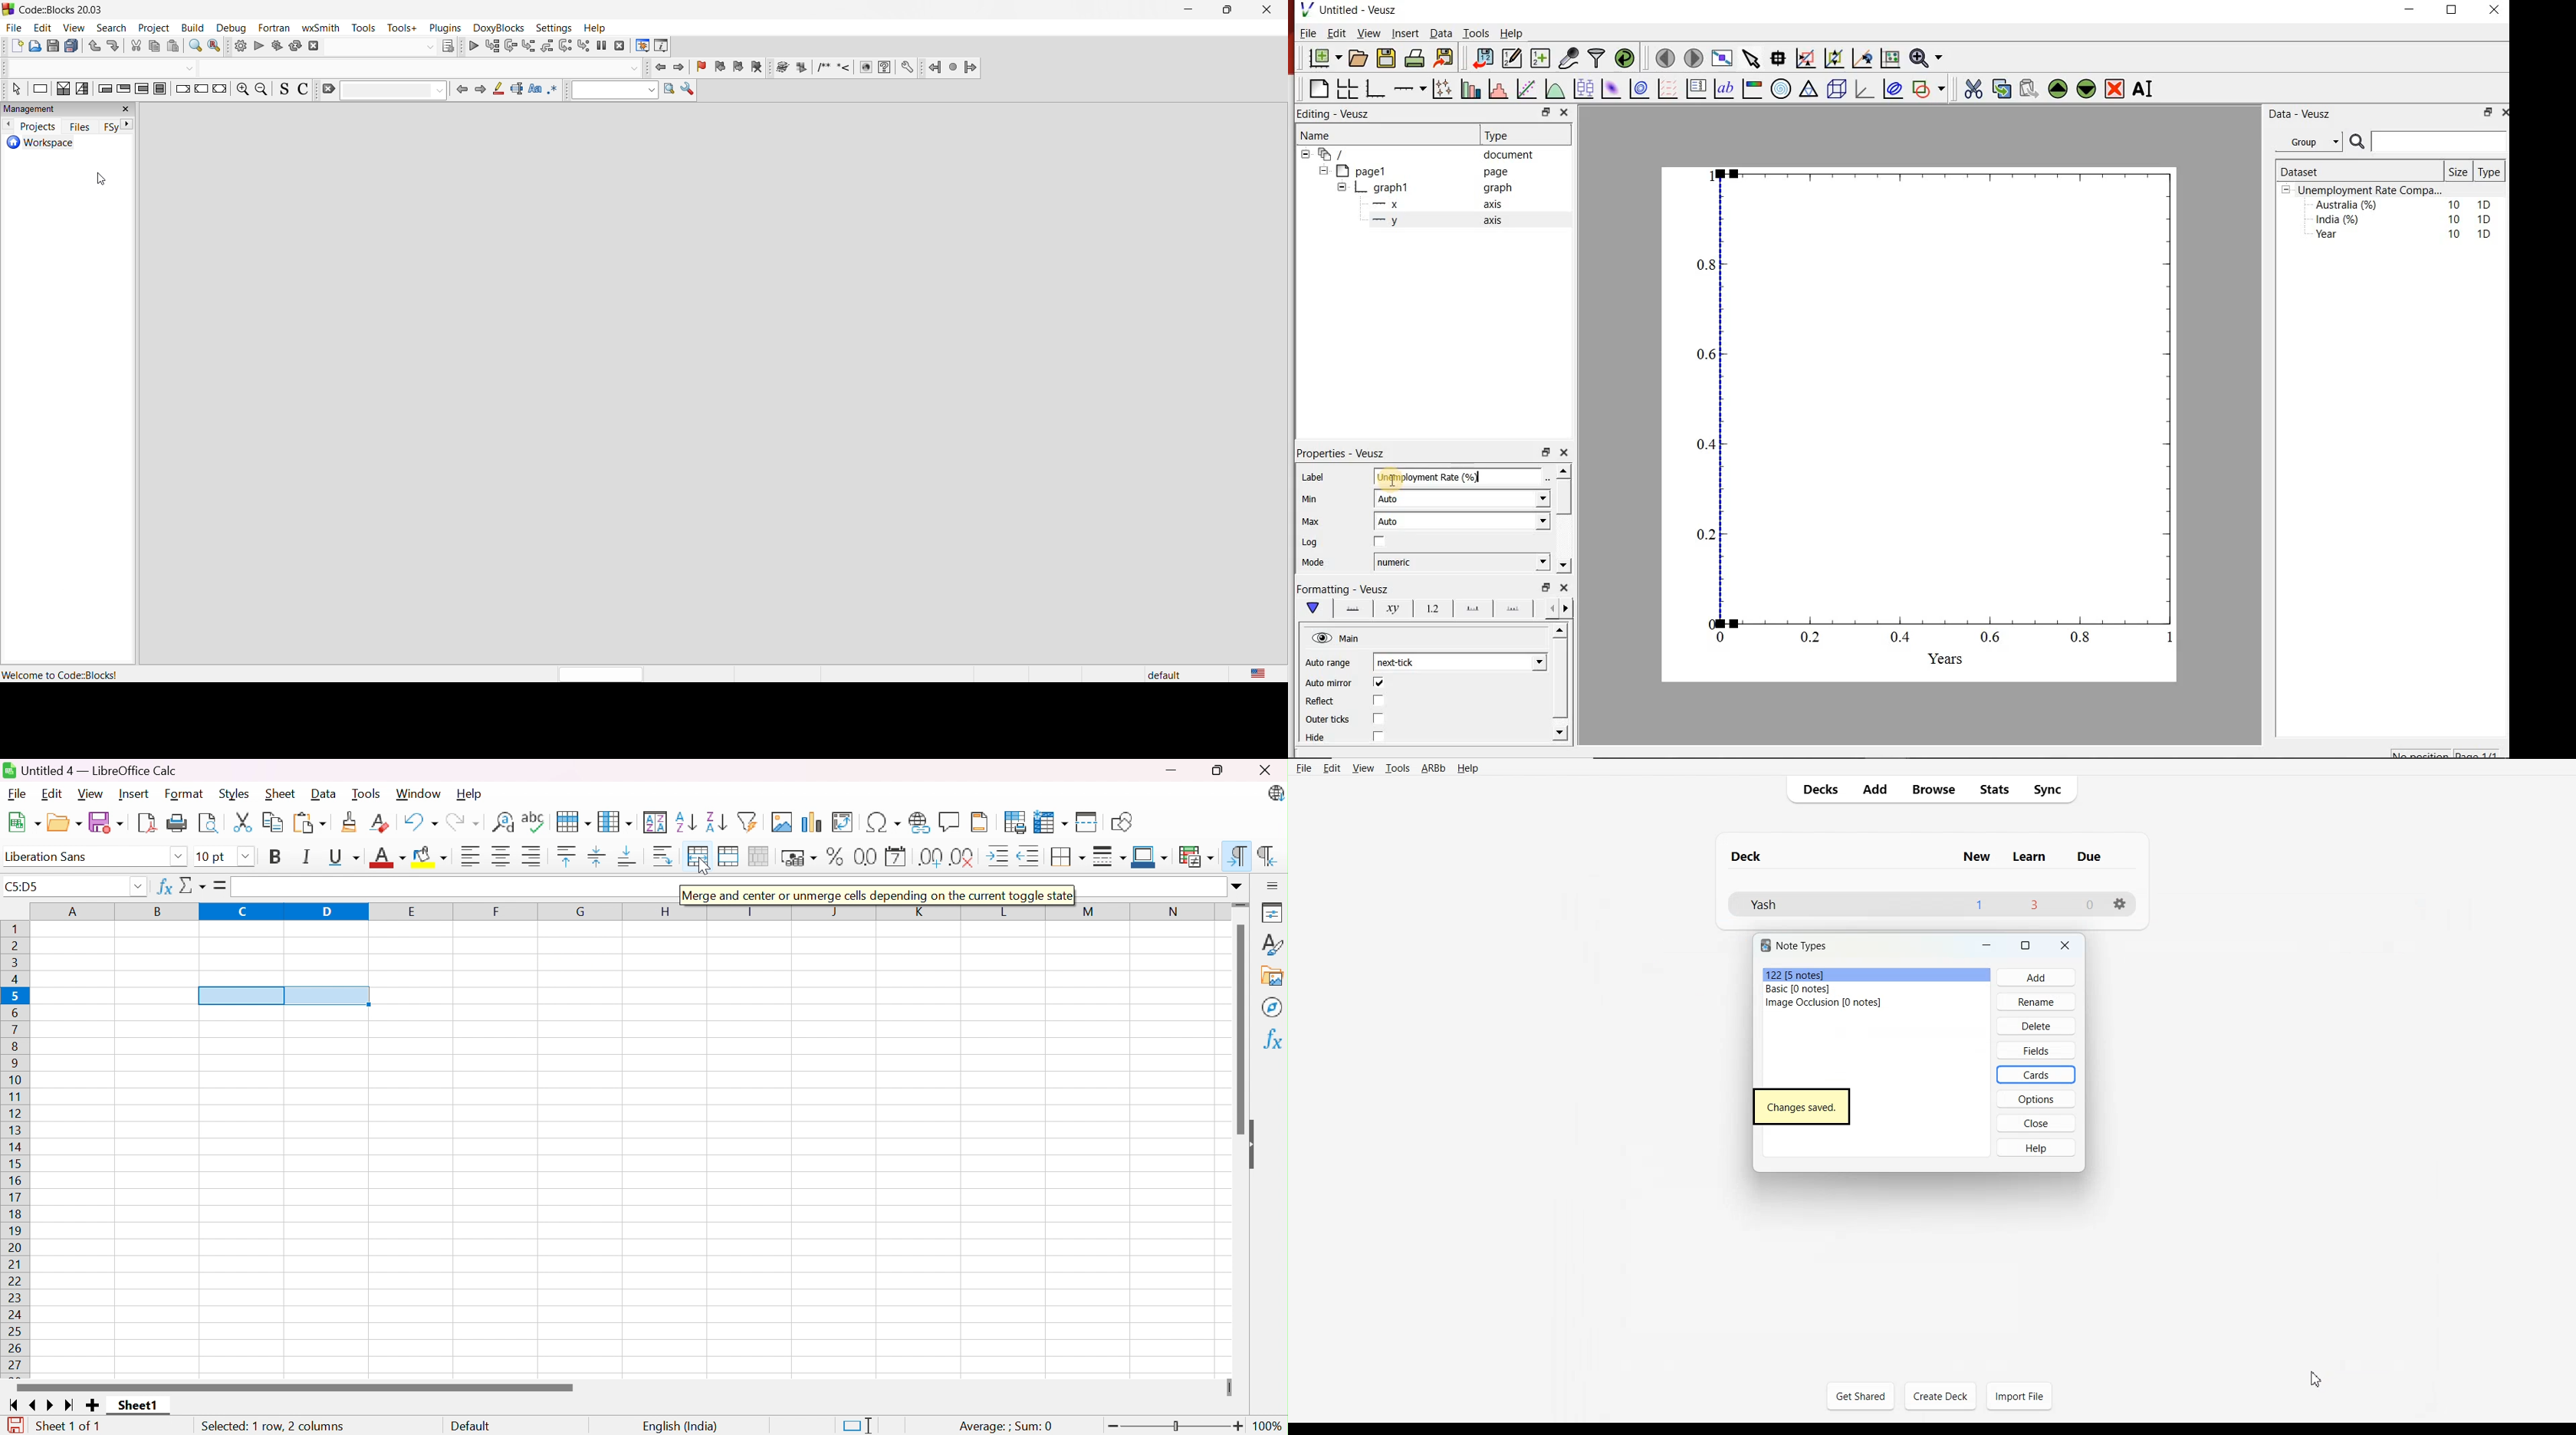  Describe the element at coordinates (240, 47) in the screenshot. I see `build` at that location.